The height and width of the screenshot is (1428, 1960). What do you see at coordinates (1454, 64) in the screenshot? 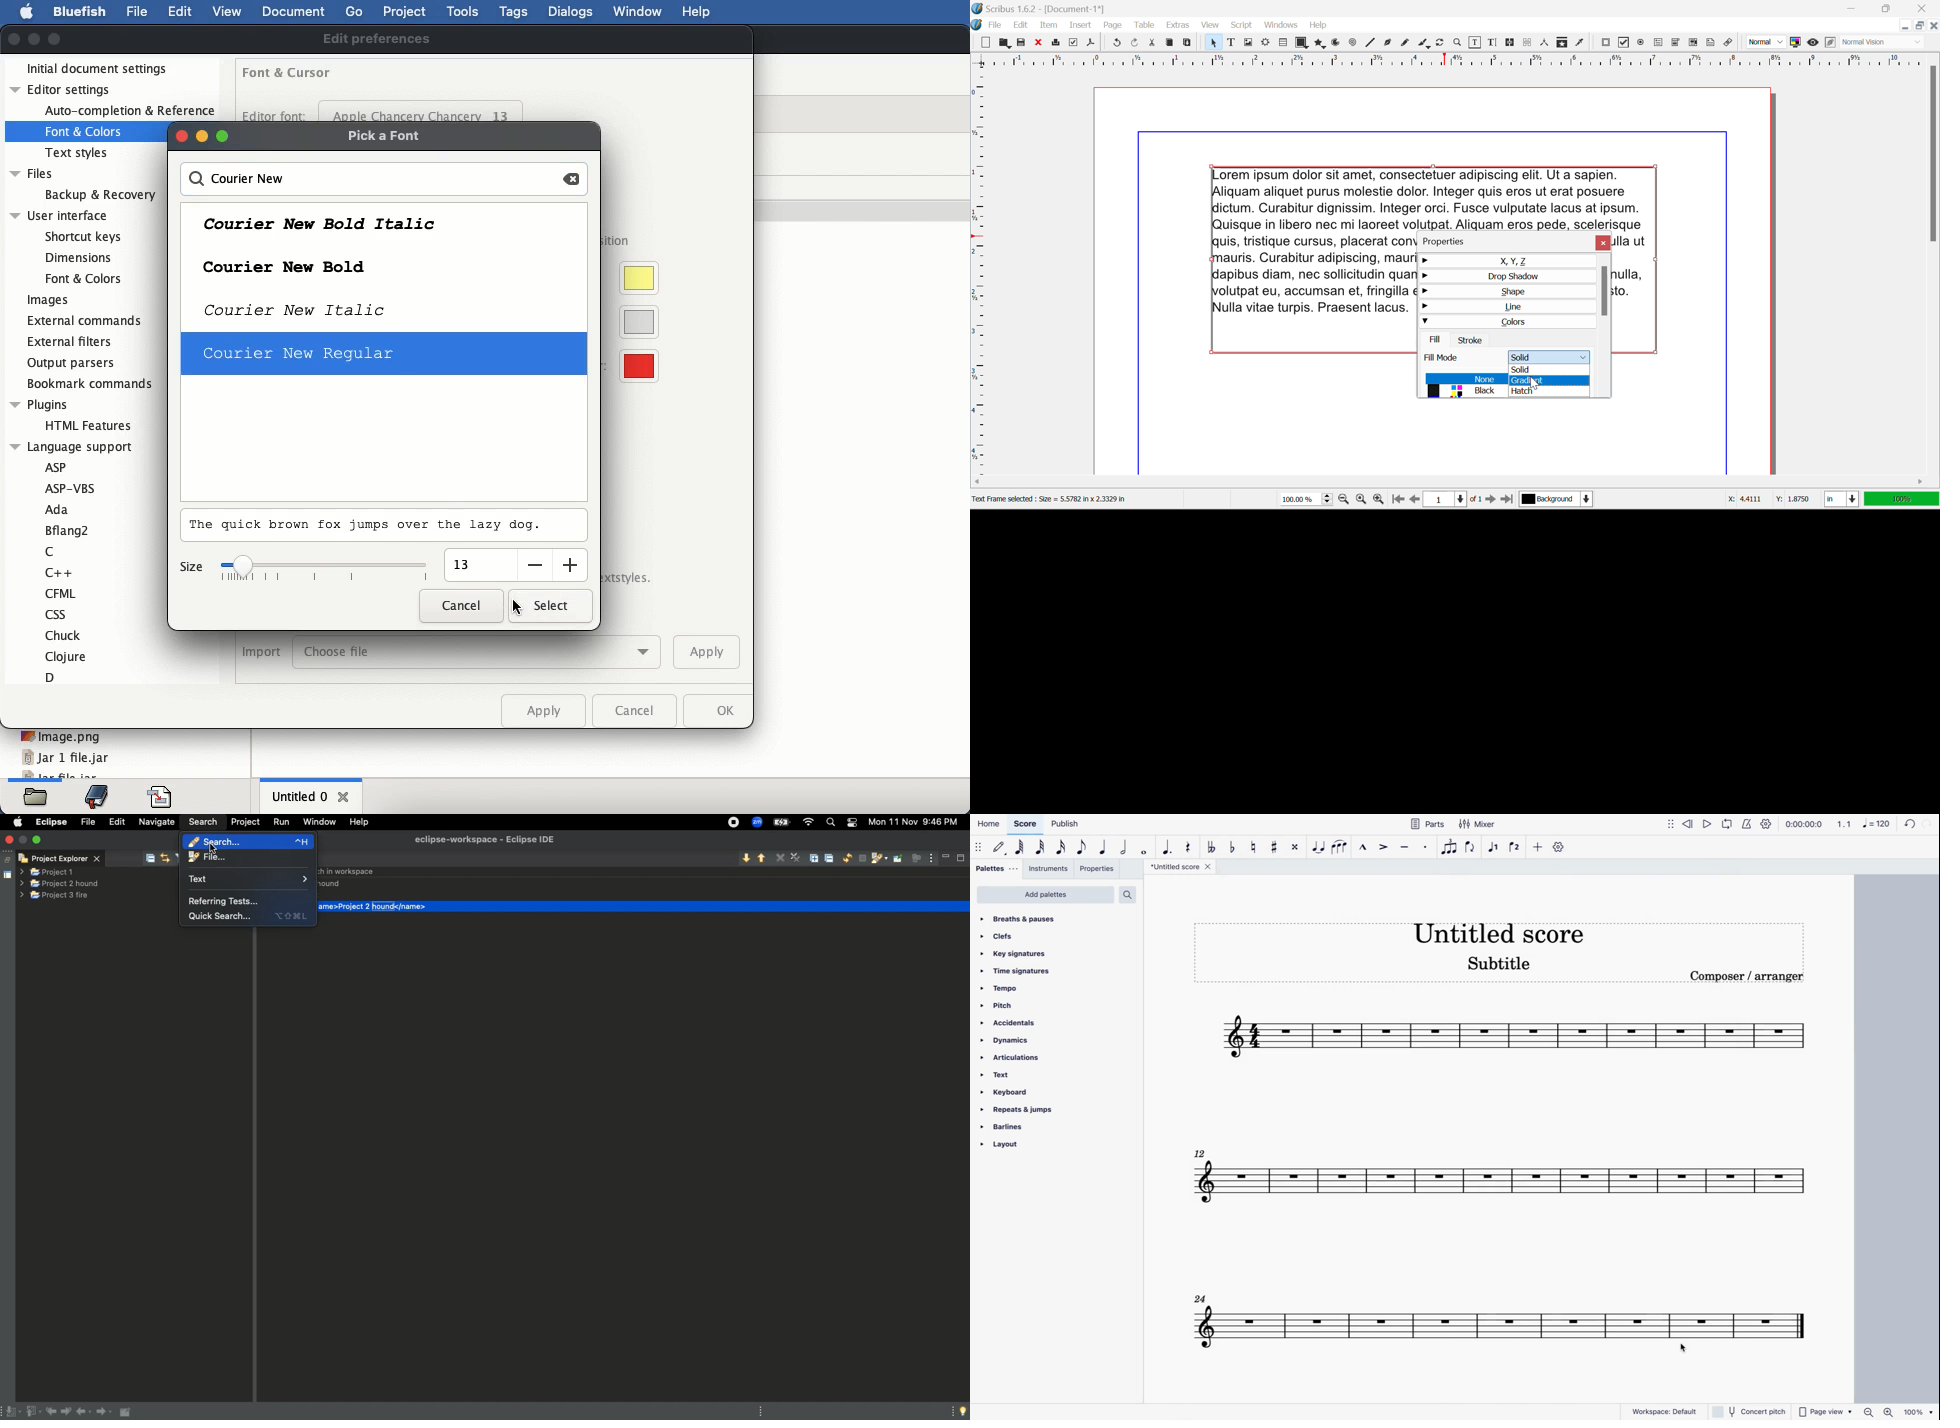
I see `Vertical Page Margins` at bounding box center [1454, 64].